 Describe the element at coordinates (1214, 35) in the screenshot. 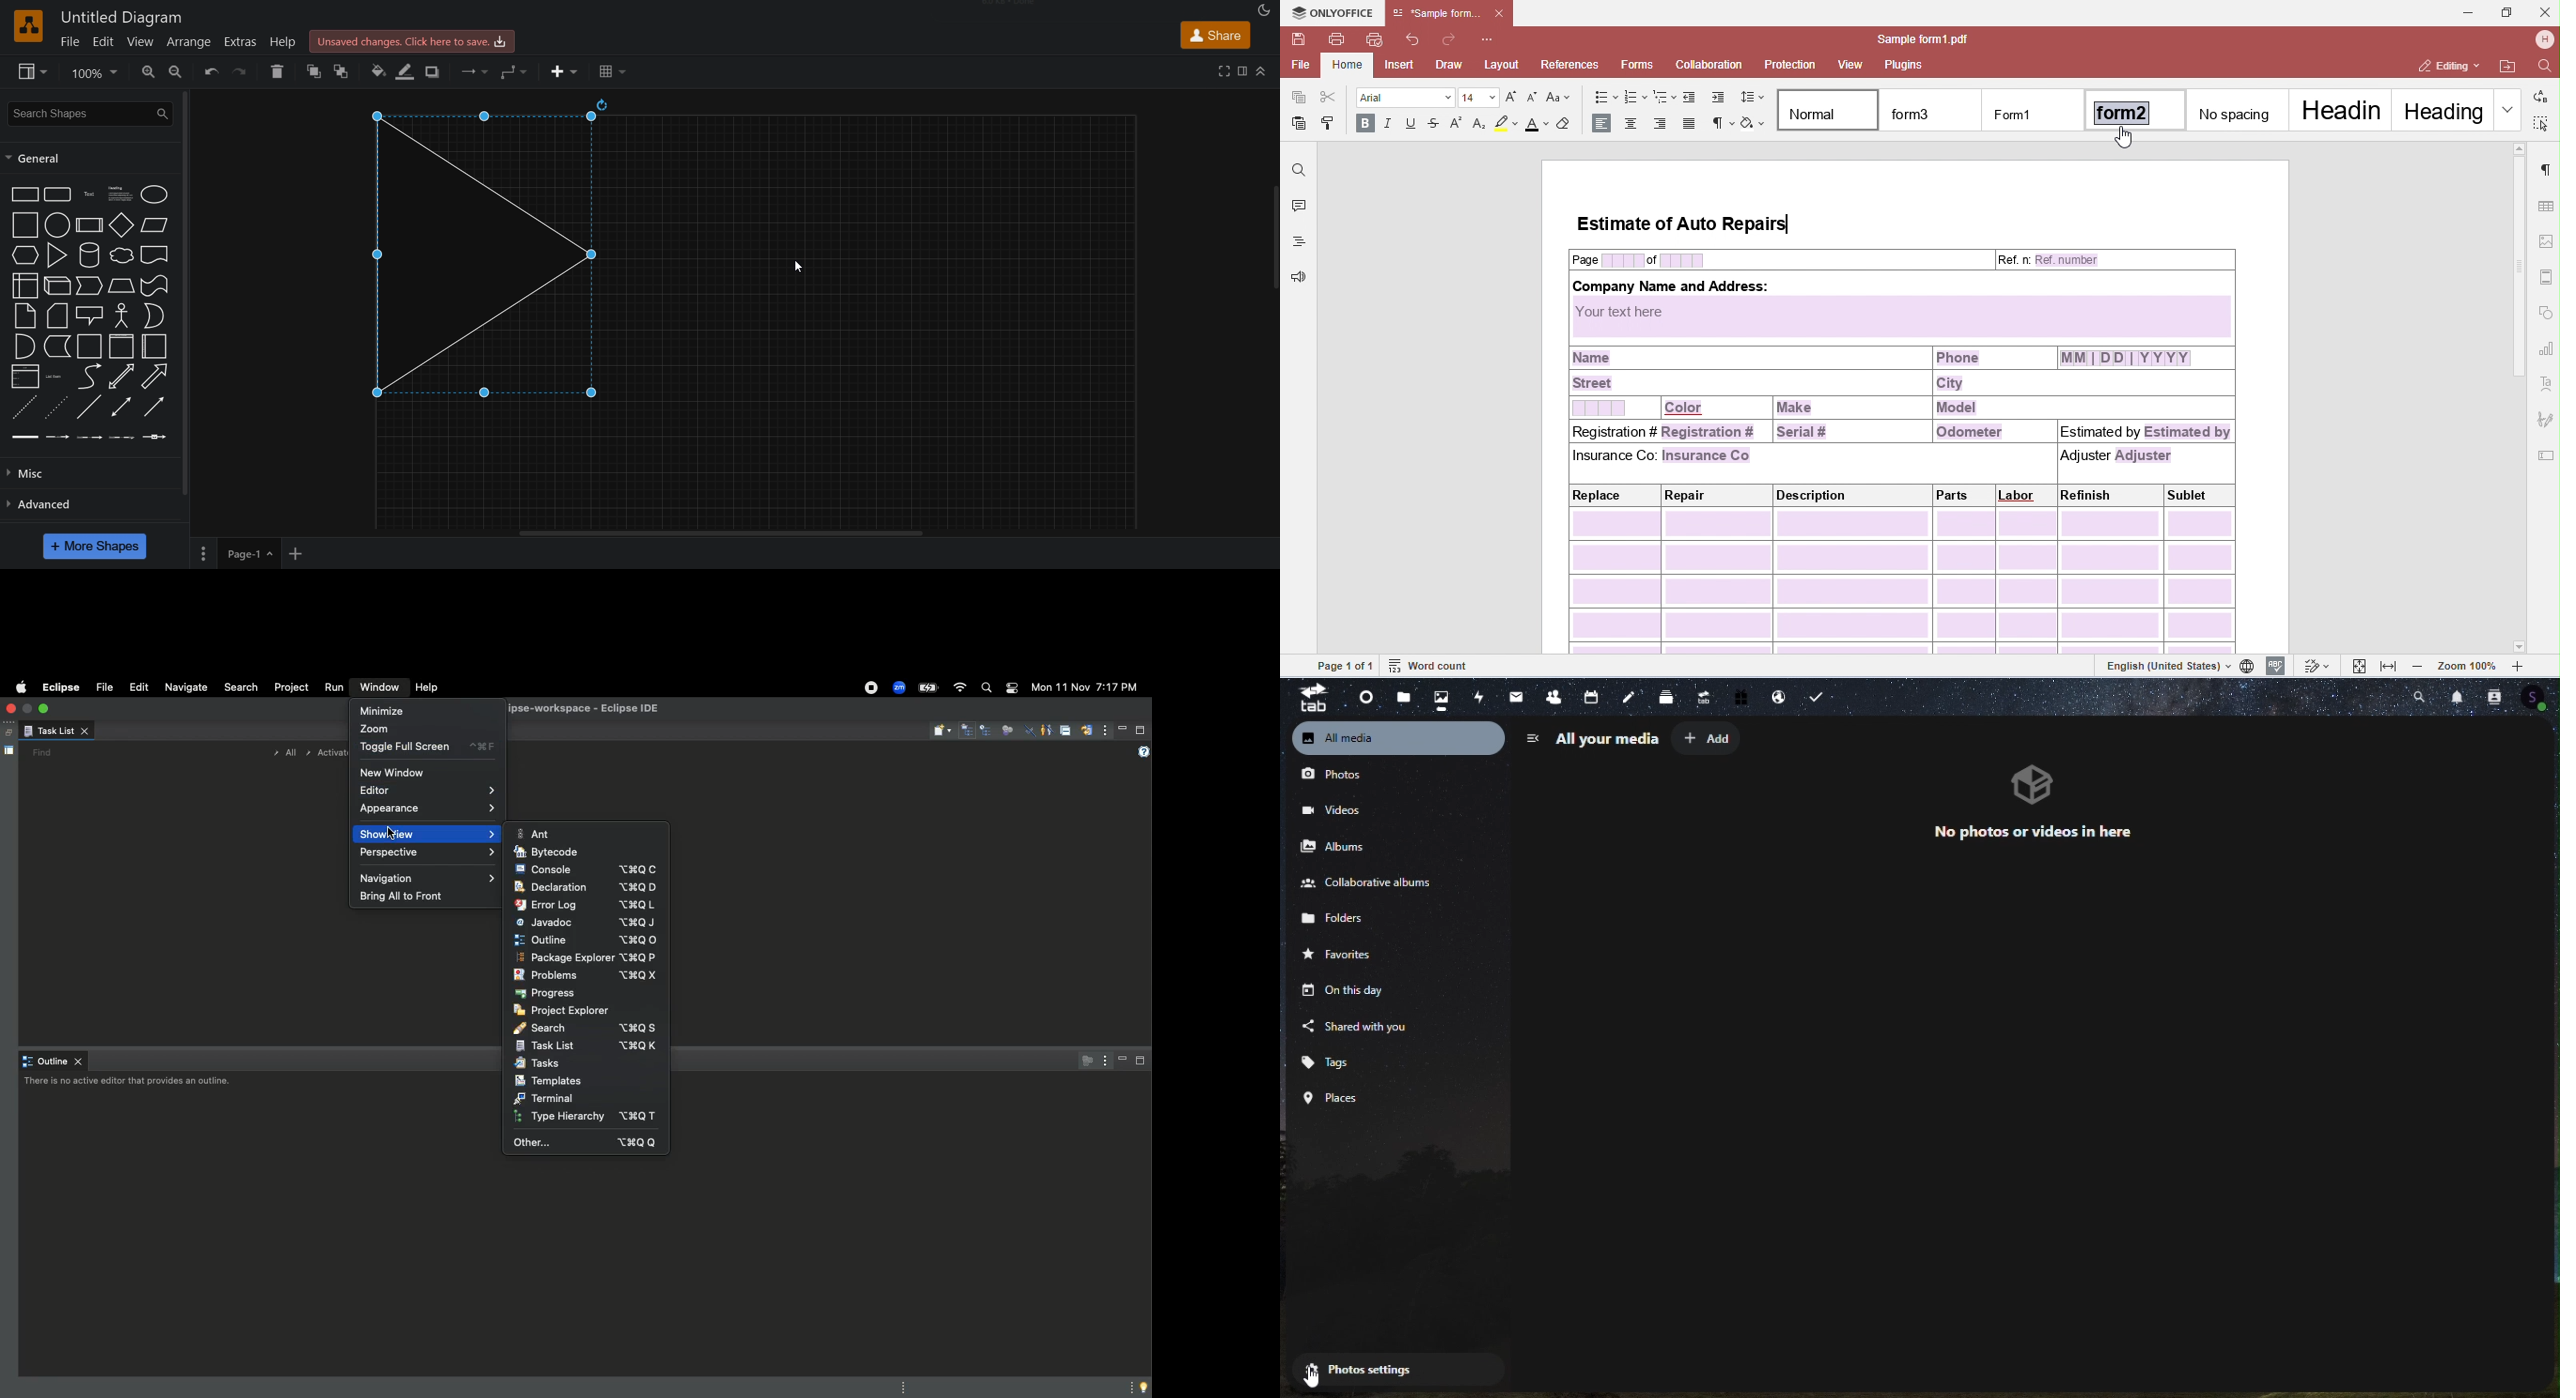

I see `share` at that location.